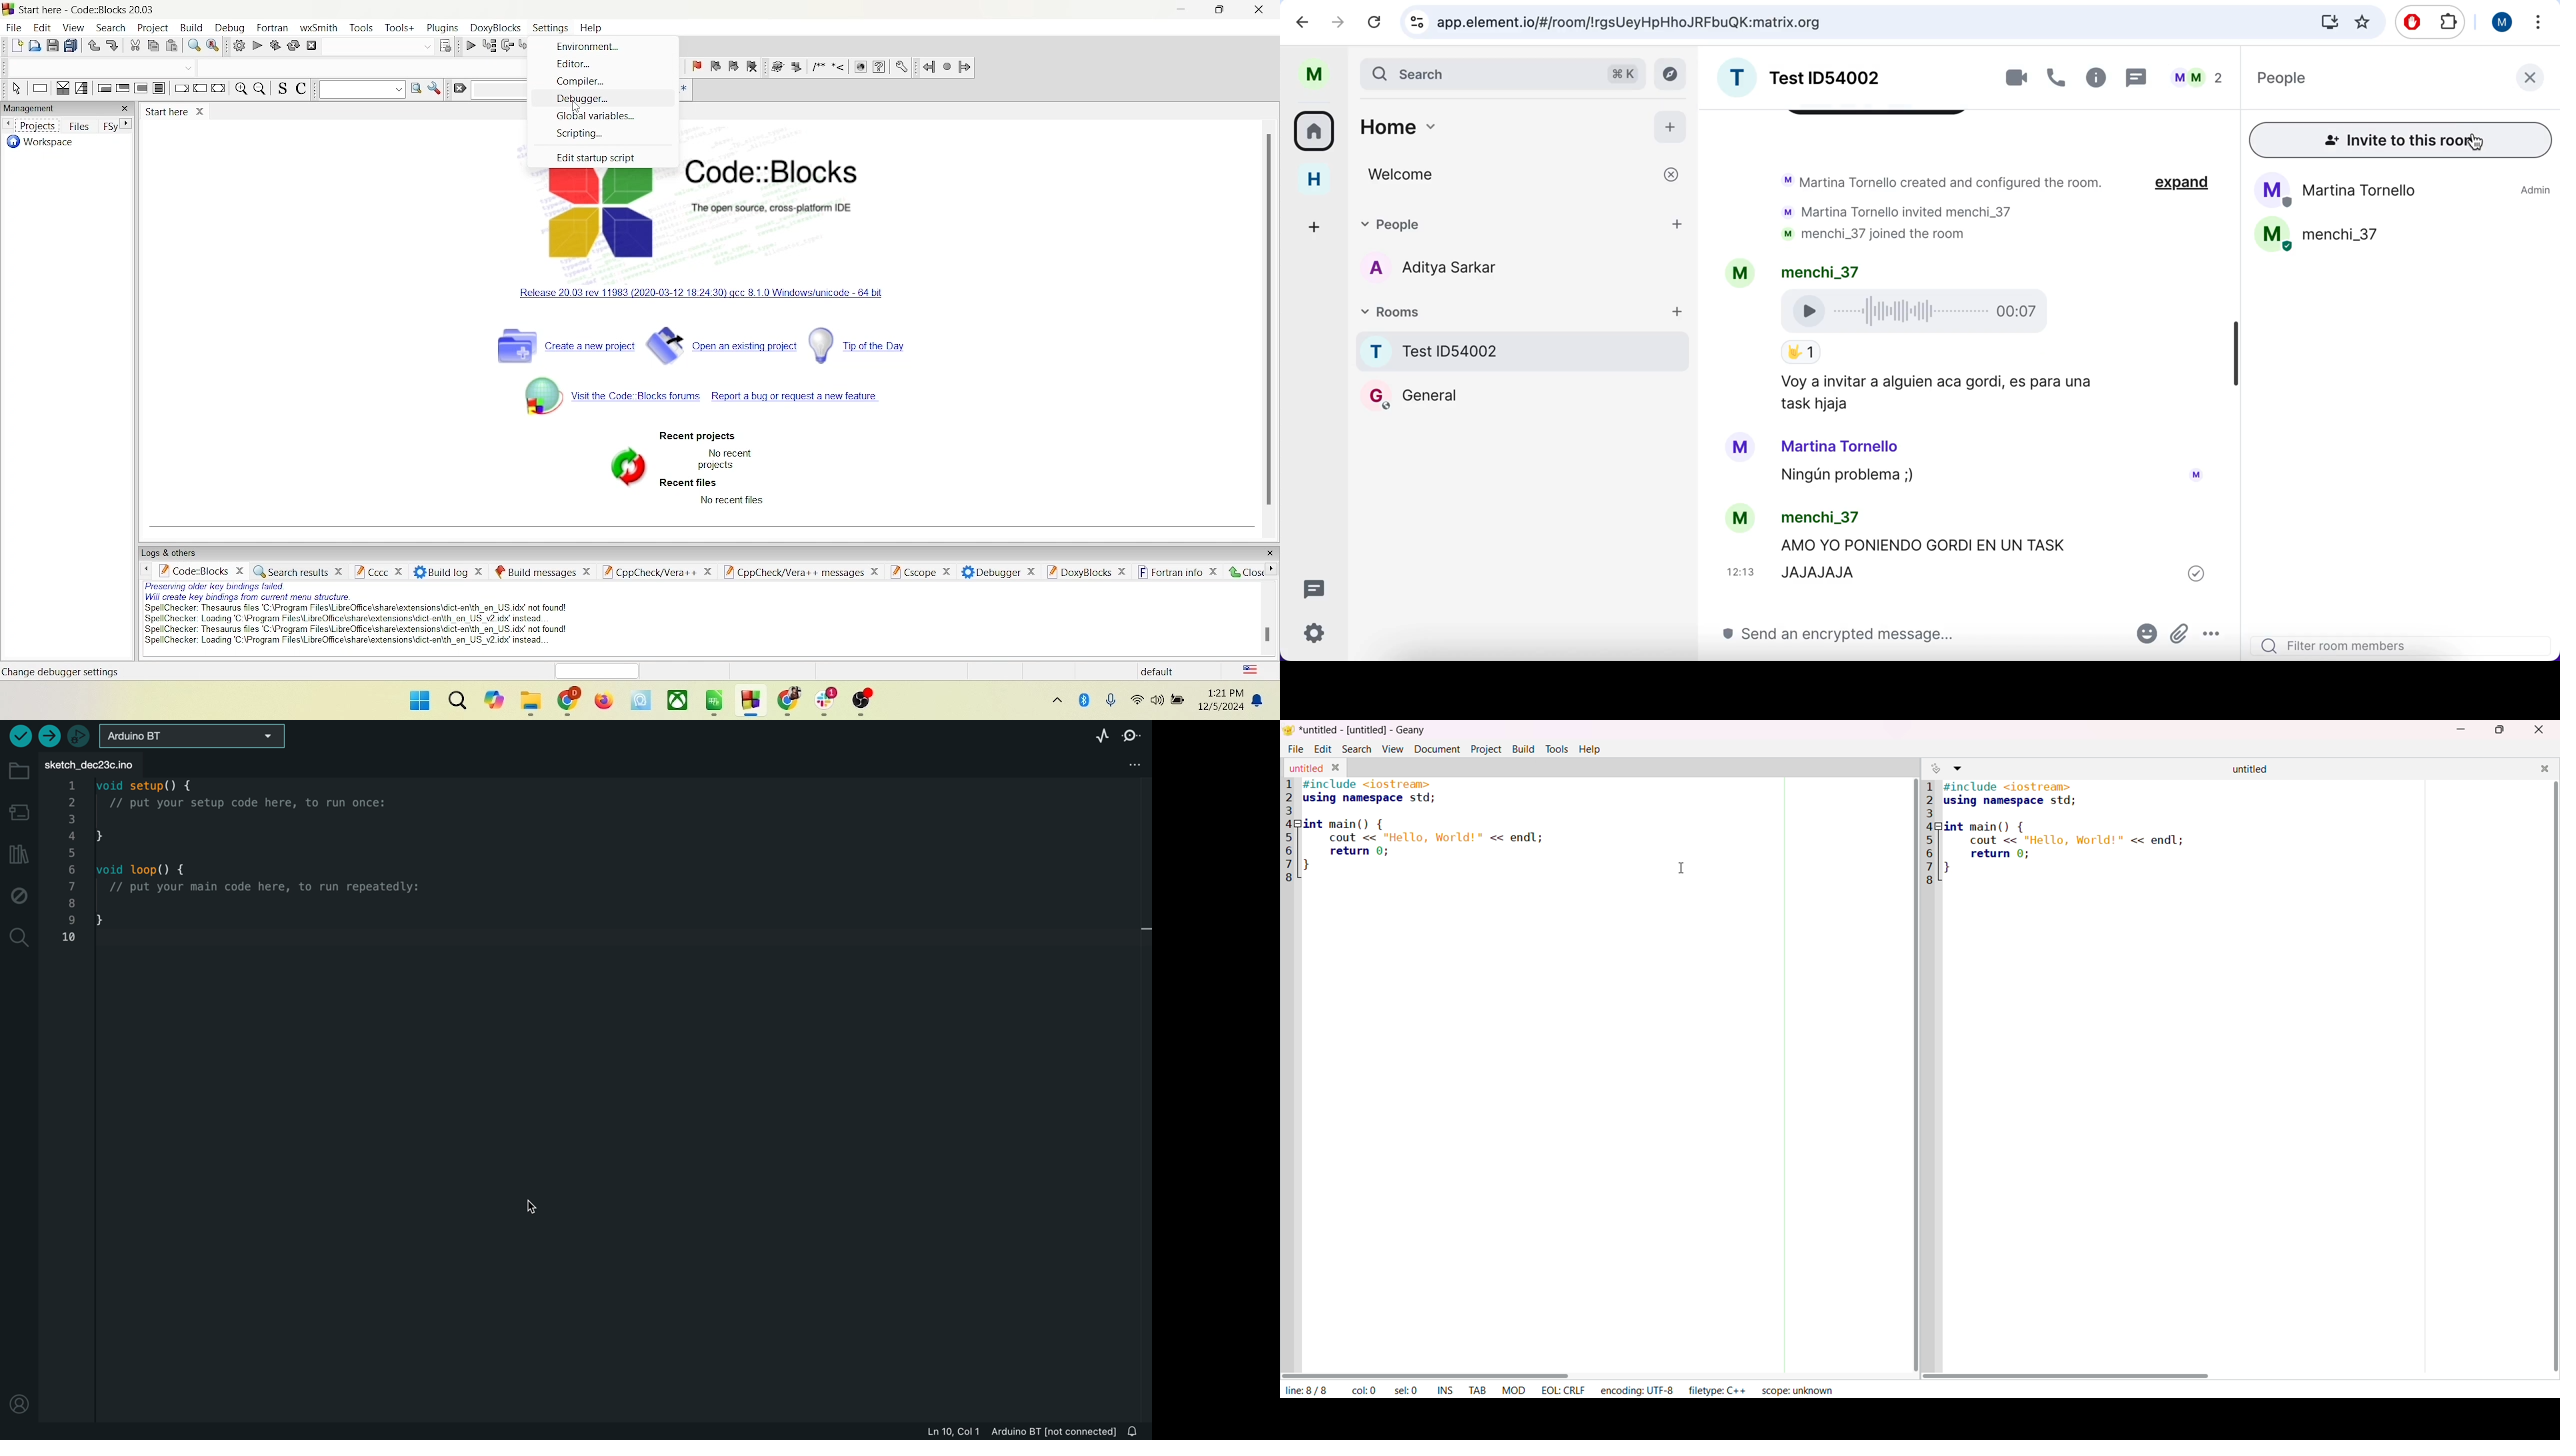 This screenshot has height=1456, width=2576. Describe the element at coordinates (201, 88) in the screenshot. I see `continue instruction` at that location.